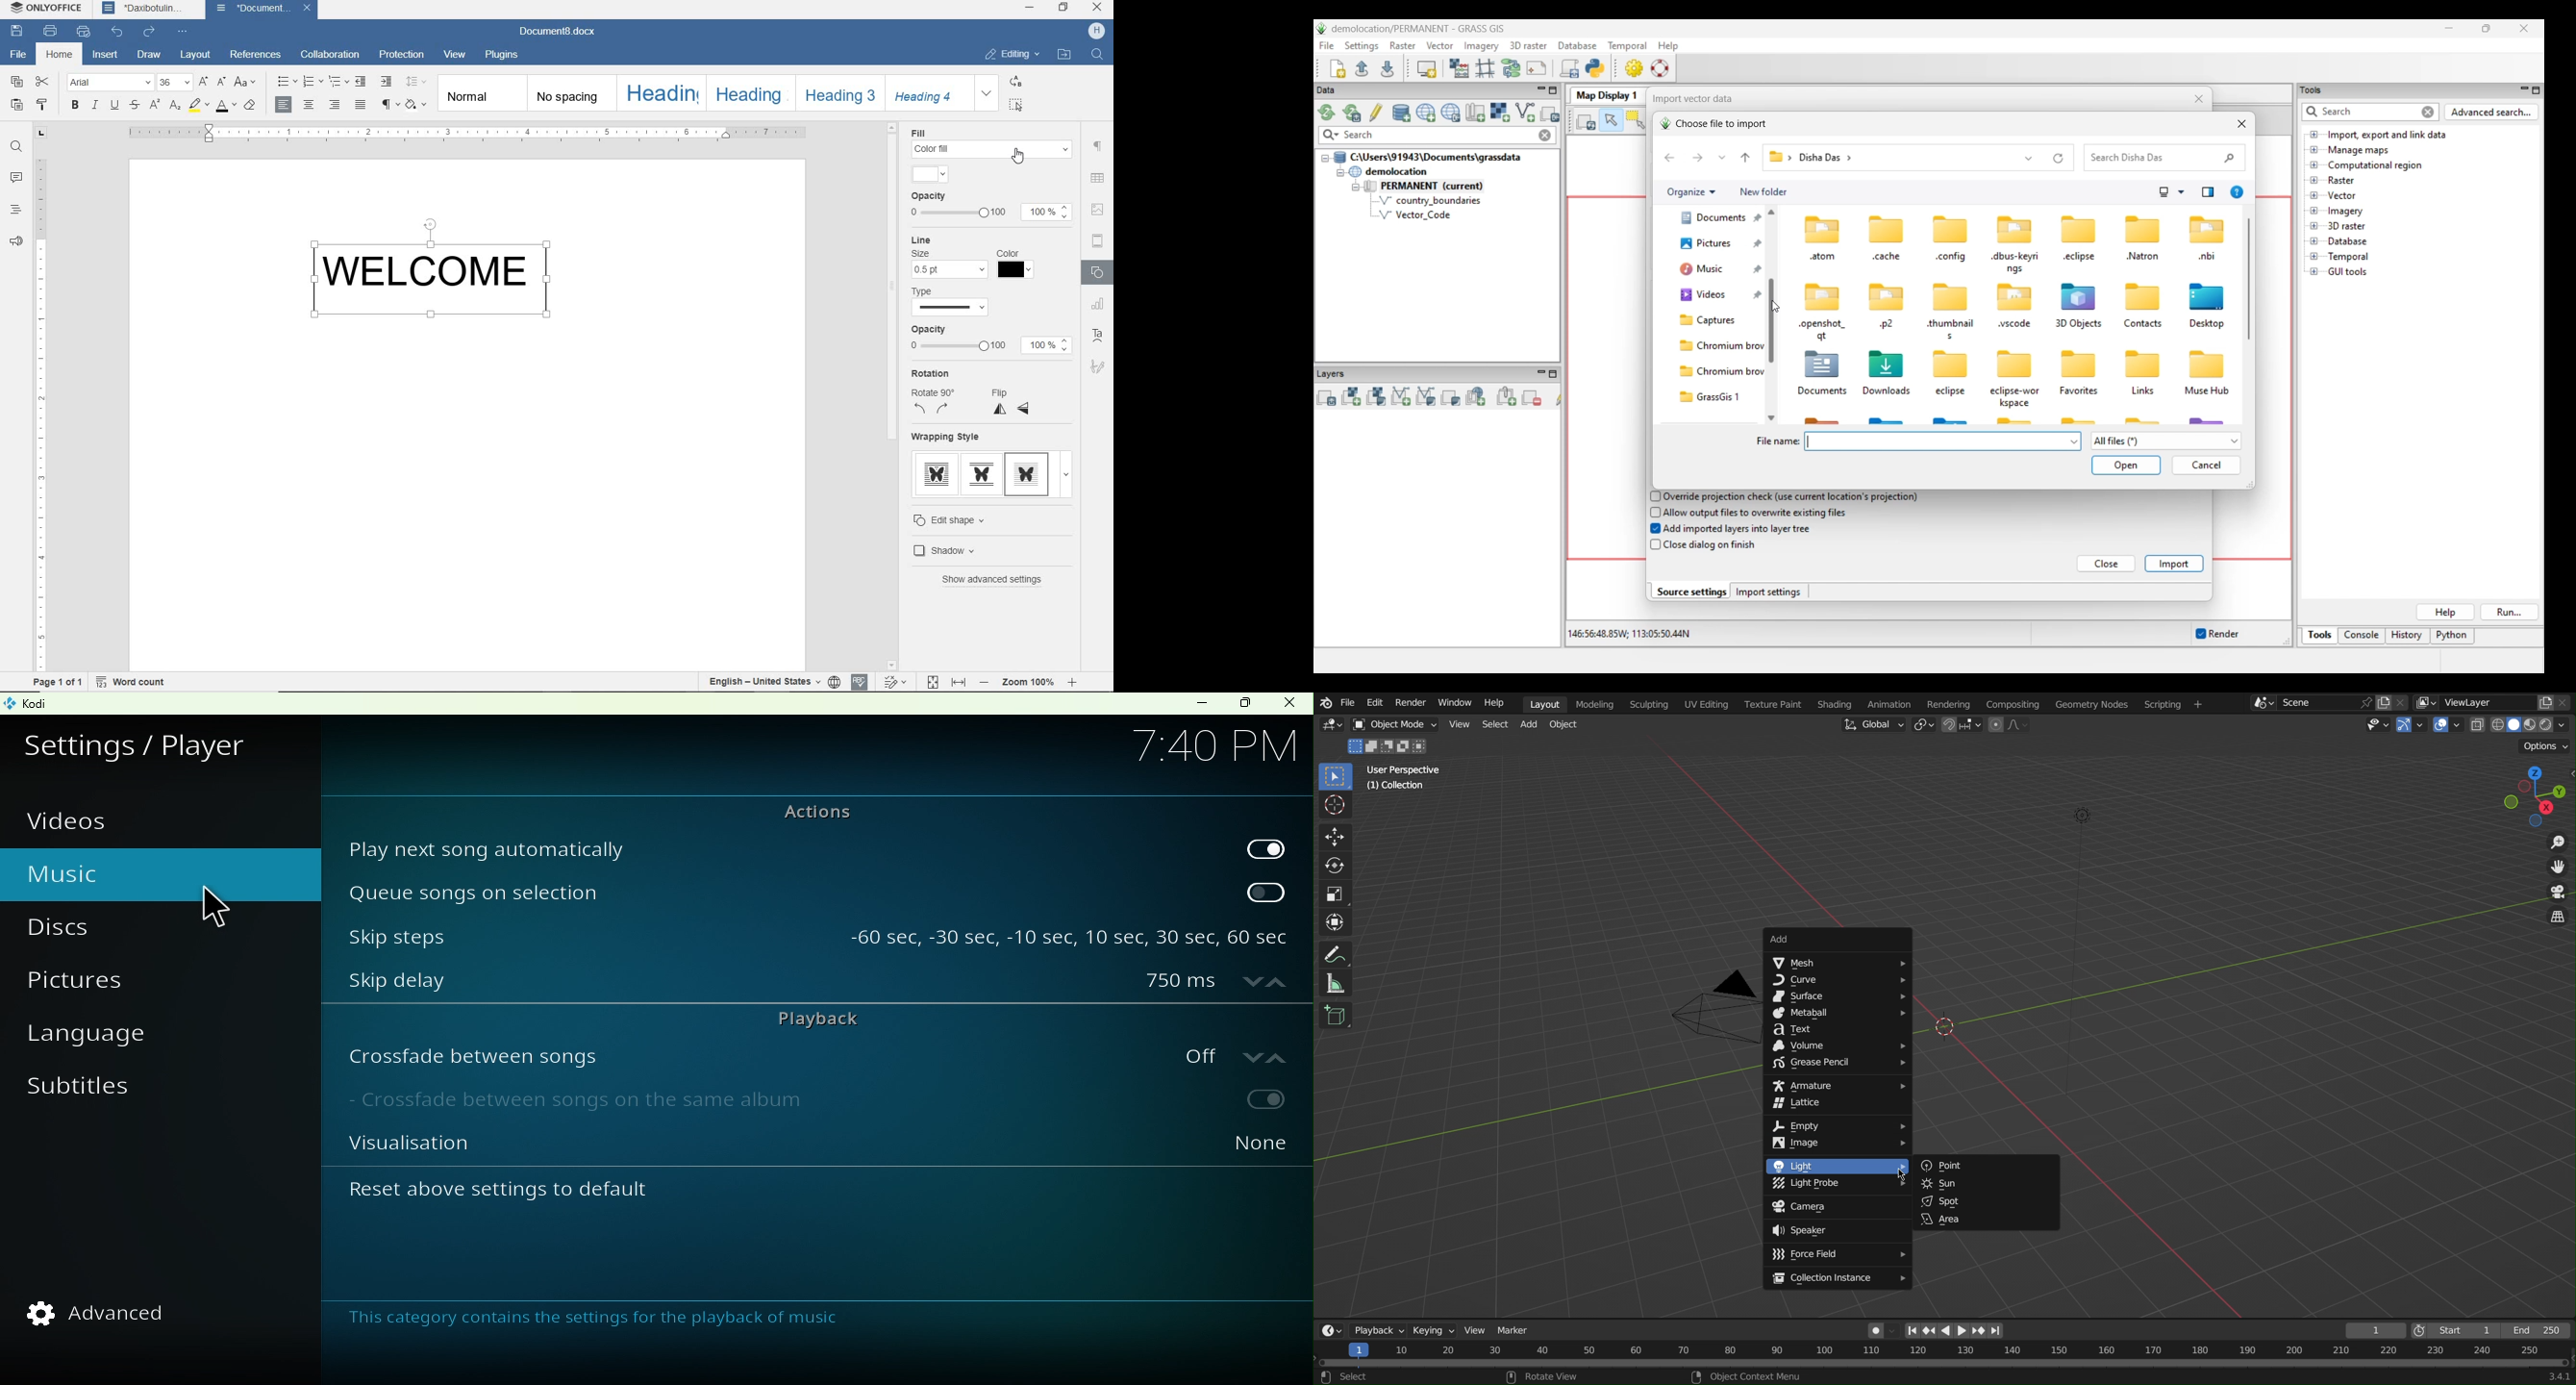 The height and width of the screenshot is (1400, 2576). Describe the element at coordinates (958, 213) in the screenshot. I see `opacity from 1 to 100` at that location.